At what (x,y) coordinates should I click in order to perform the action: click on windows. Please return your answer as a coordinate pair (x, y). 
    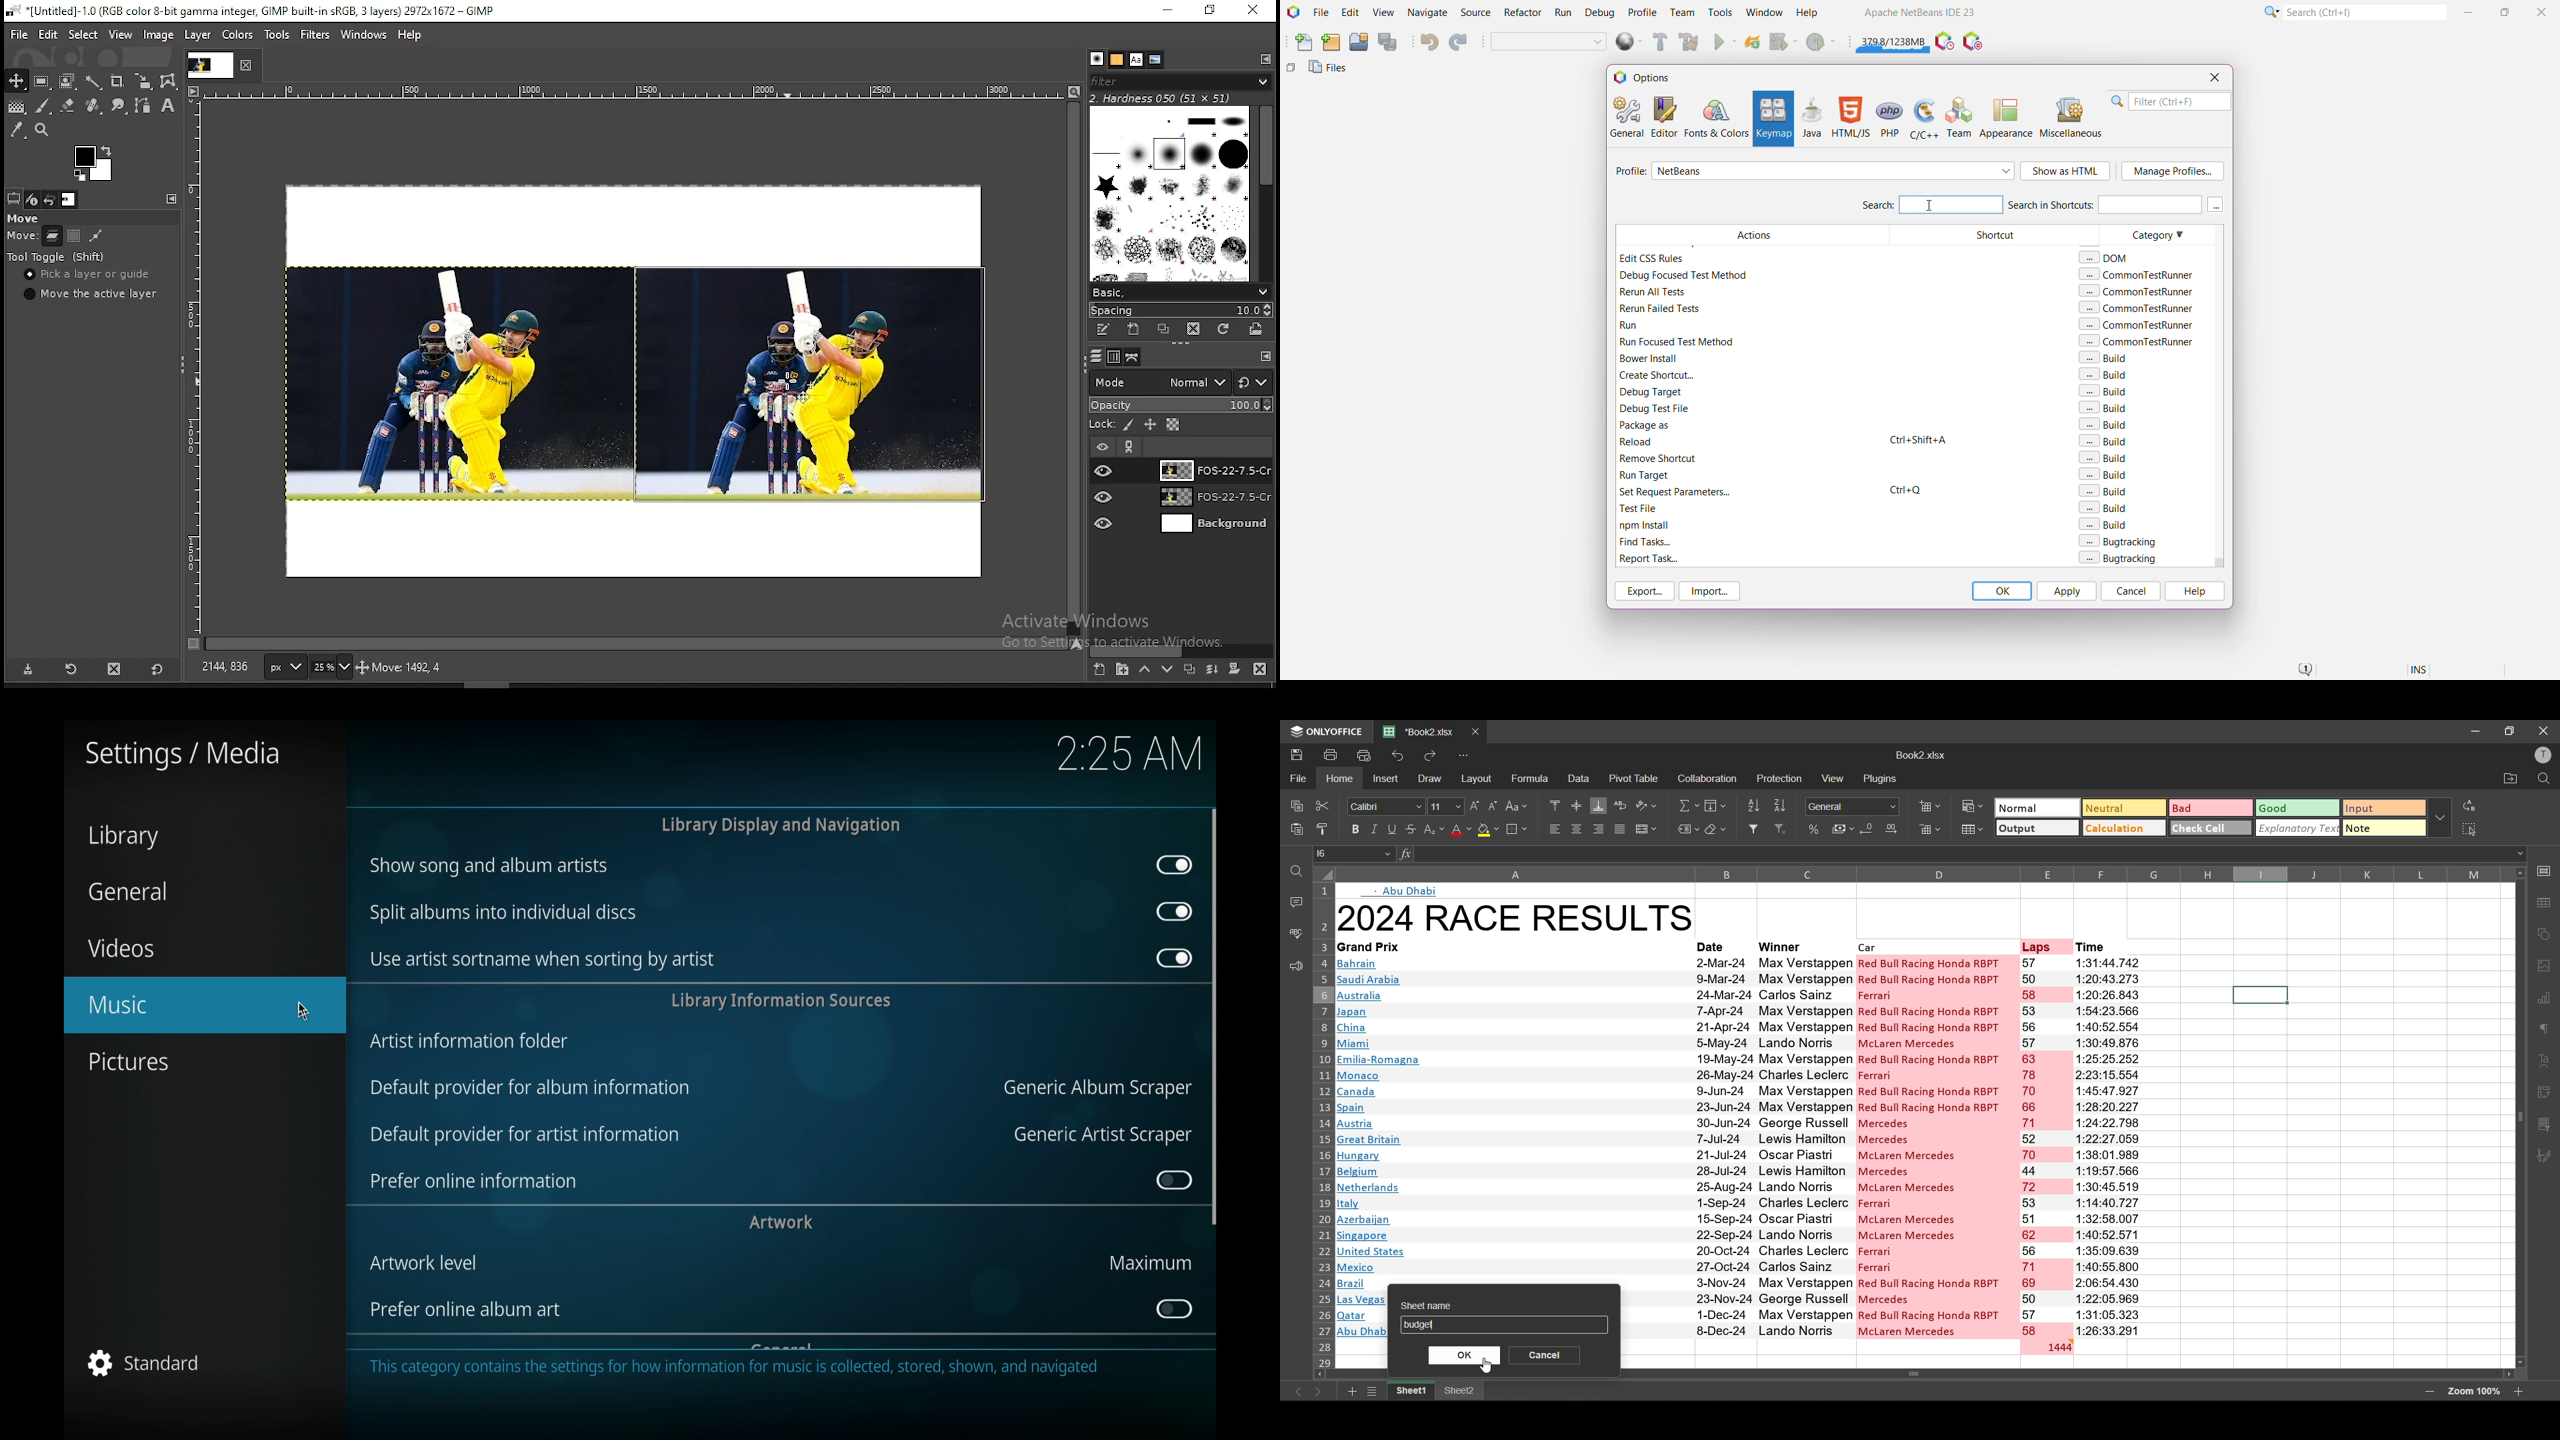
    Looking at the image, I should click on (363, 35).